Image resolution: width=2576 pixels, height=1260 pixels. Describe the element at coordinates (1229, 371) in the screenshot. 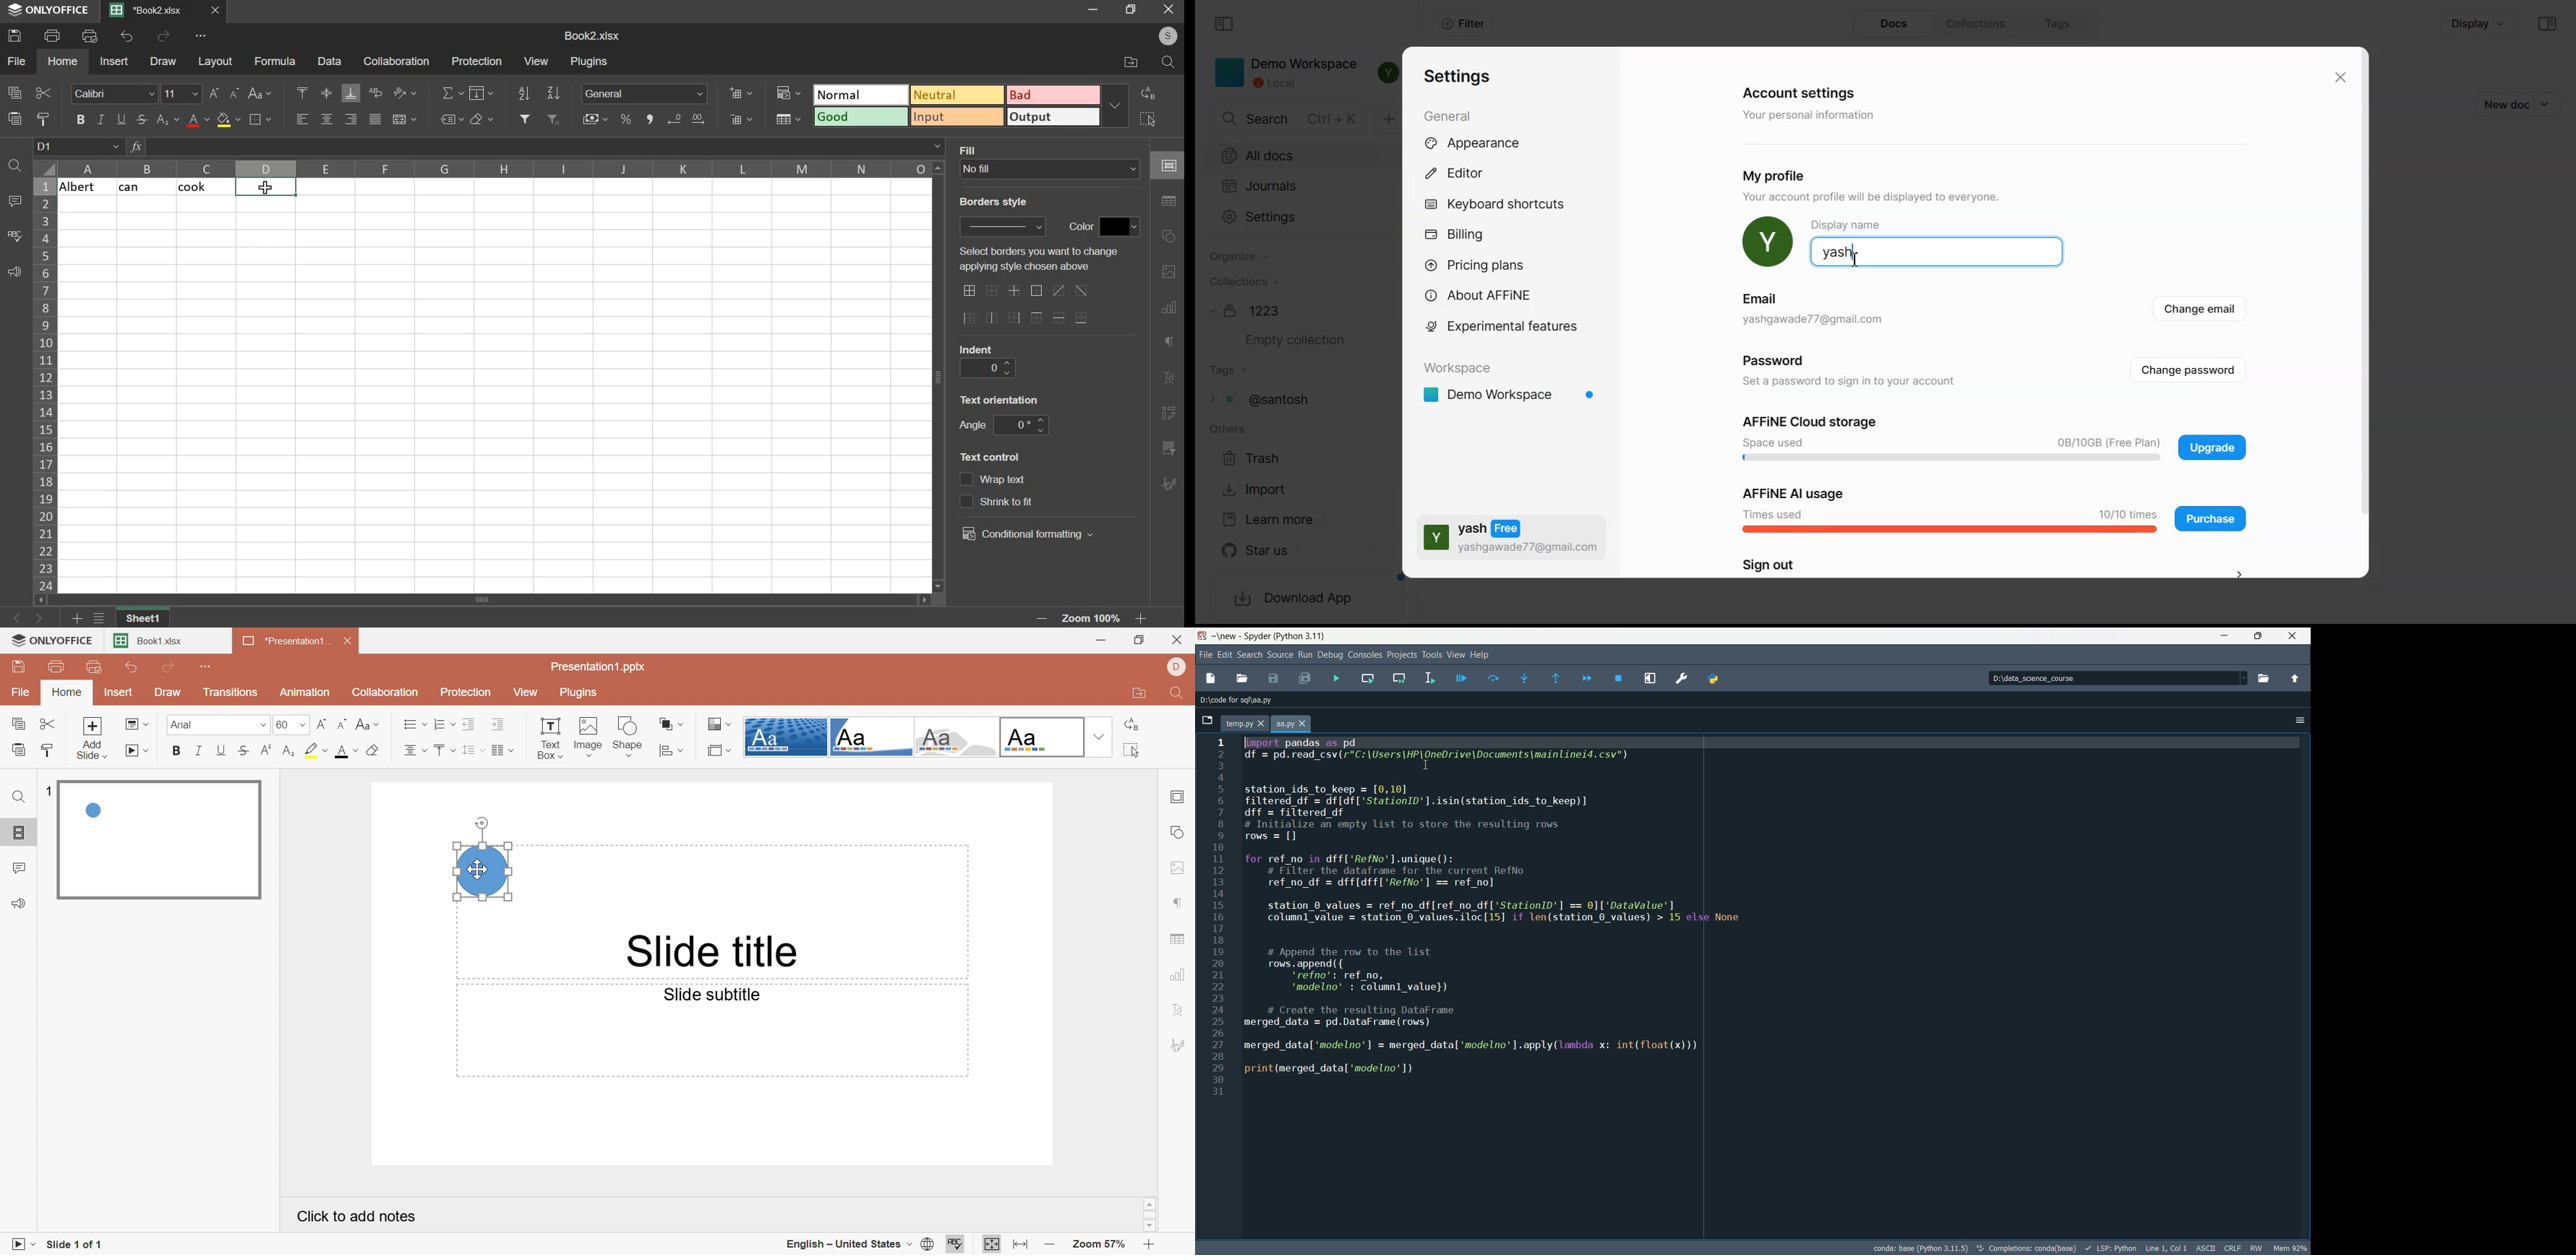

I see `Tags` at that location.